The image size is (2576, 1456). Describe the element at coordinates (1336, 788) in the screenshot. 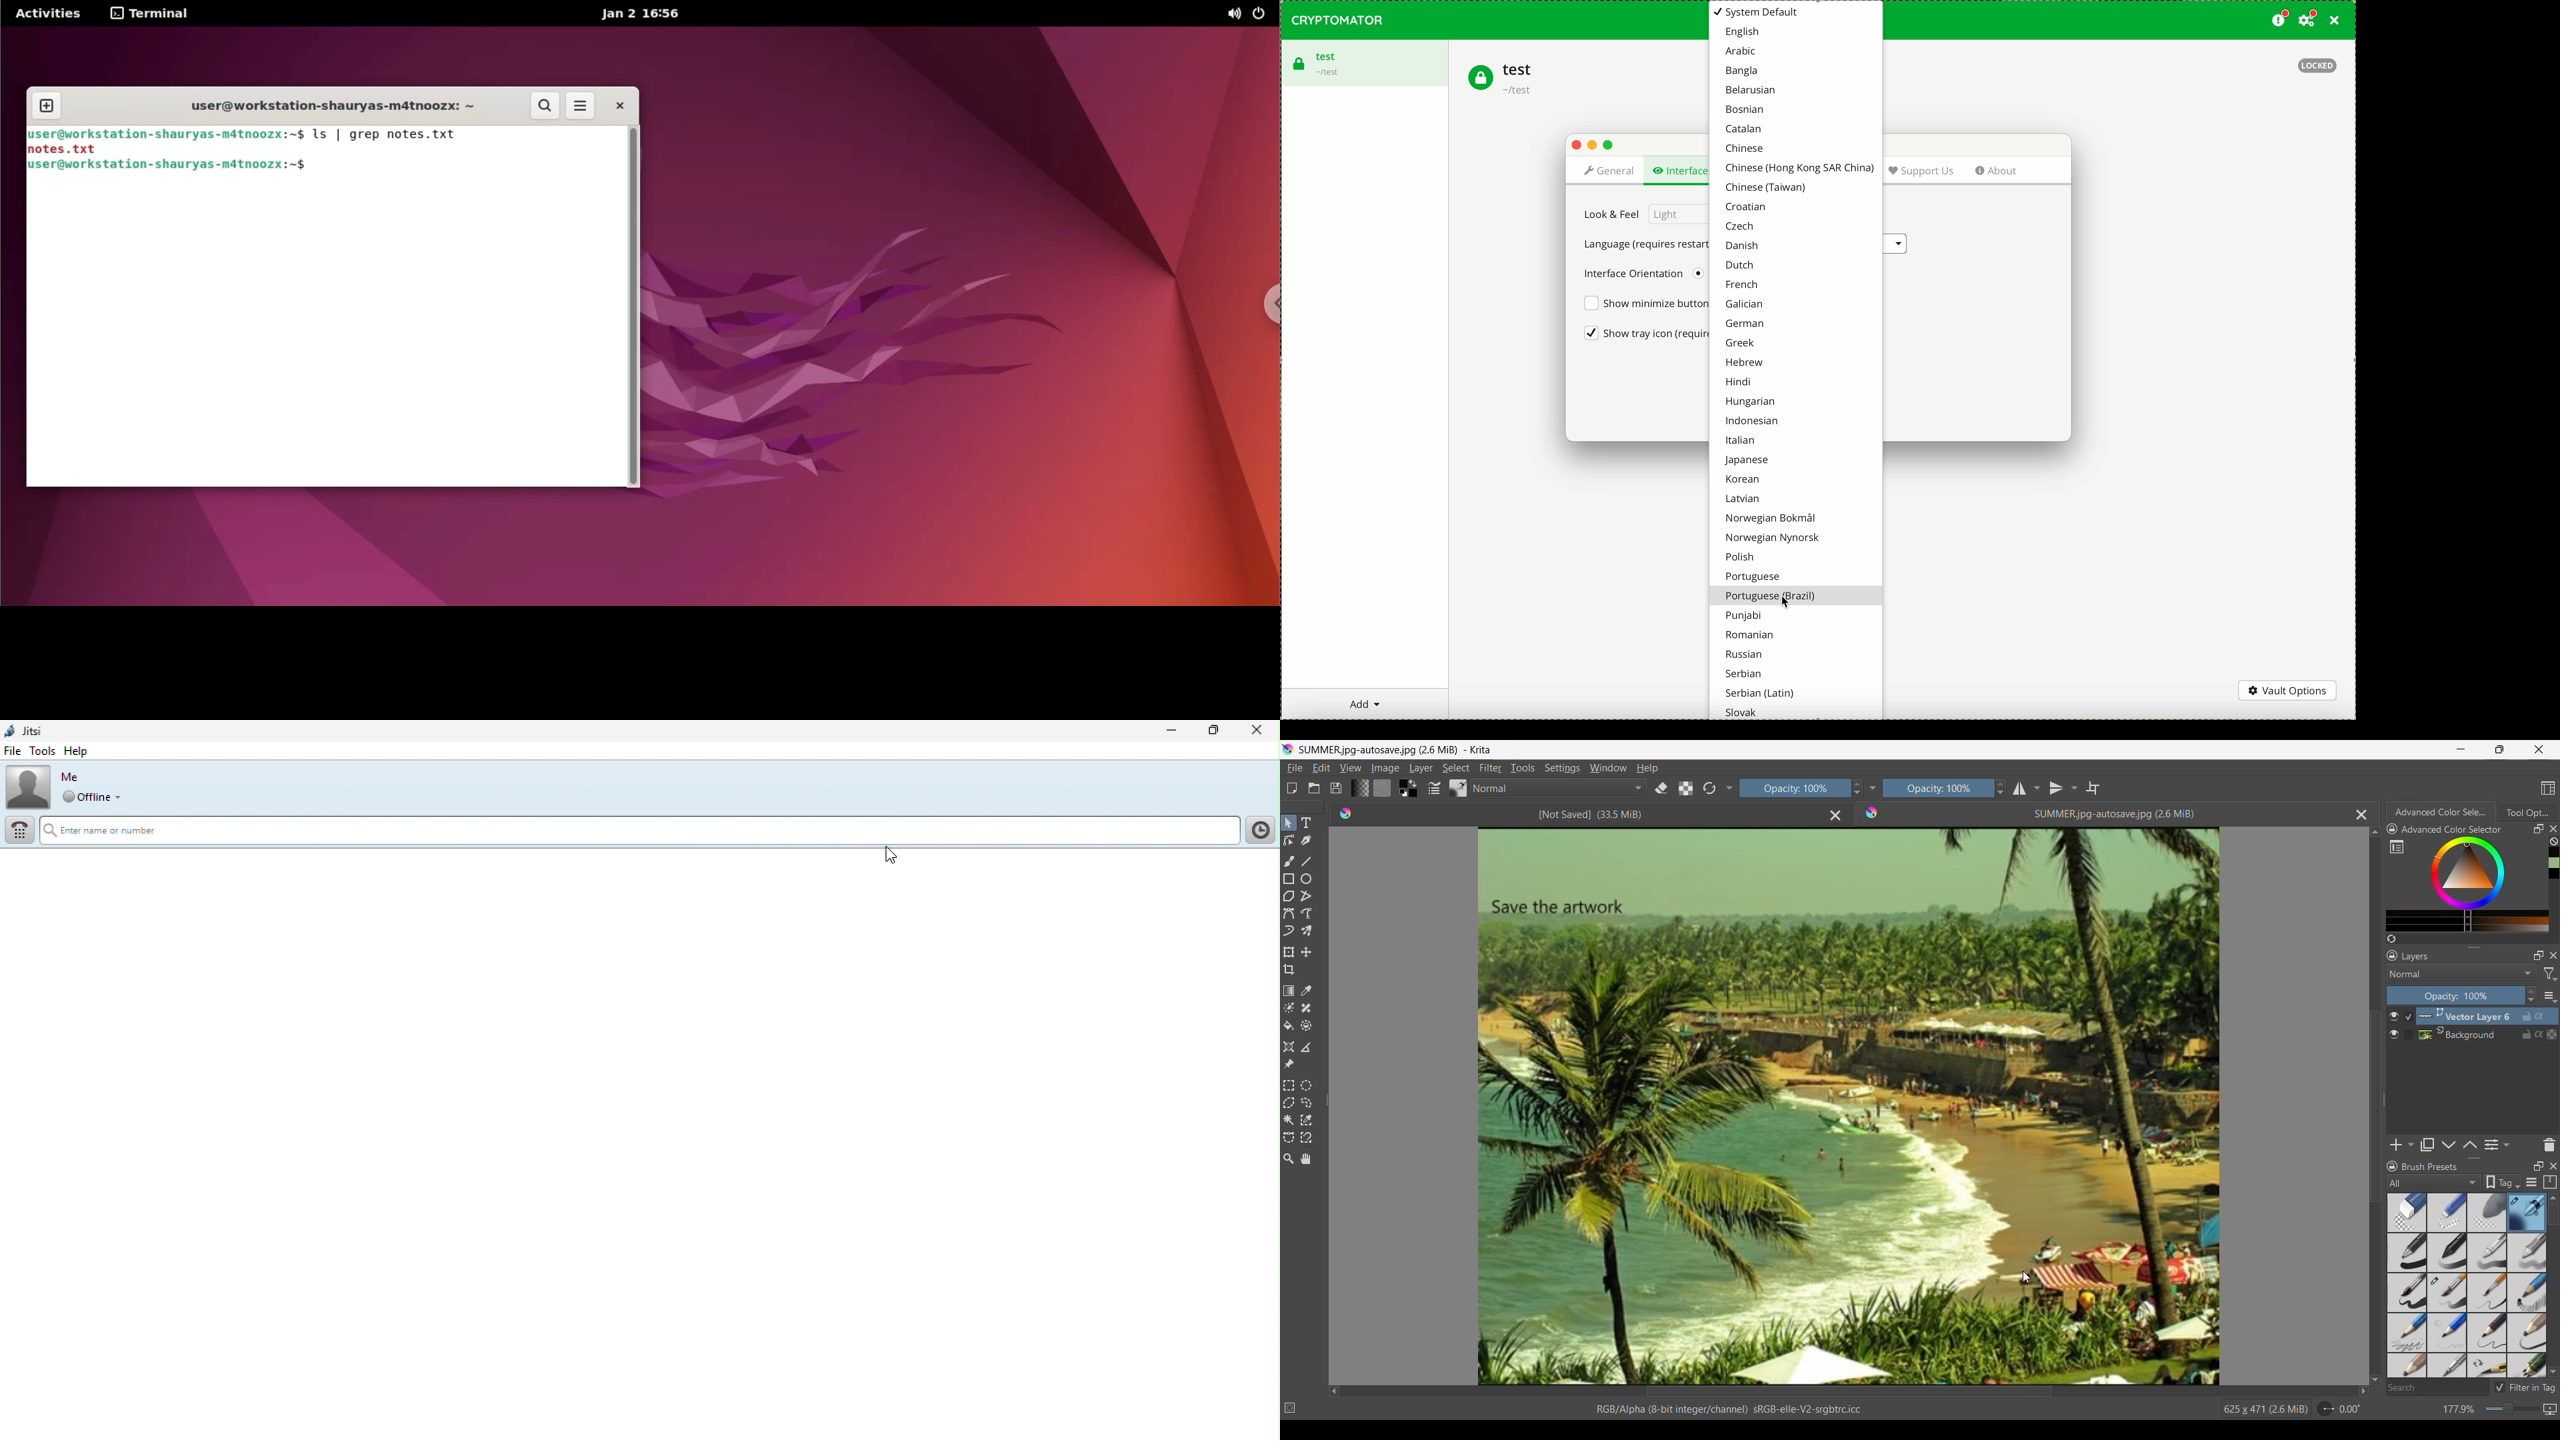

I see `Save` at that location.